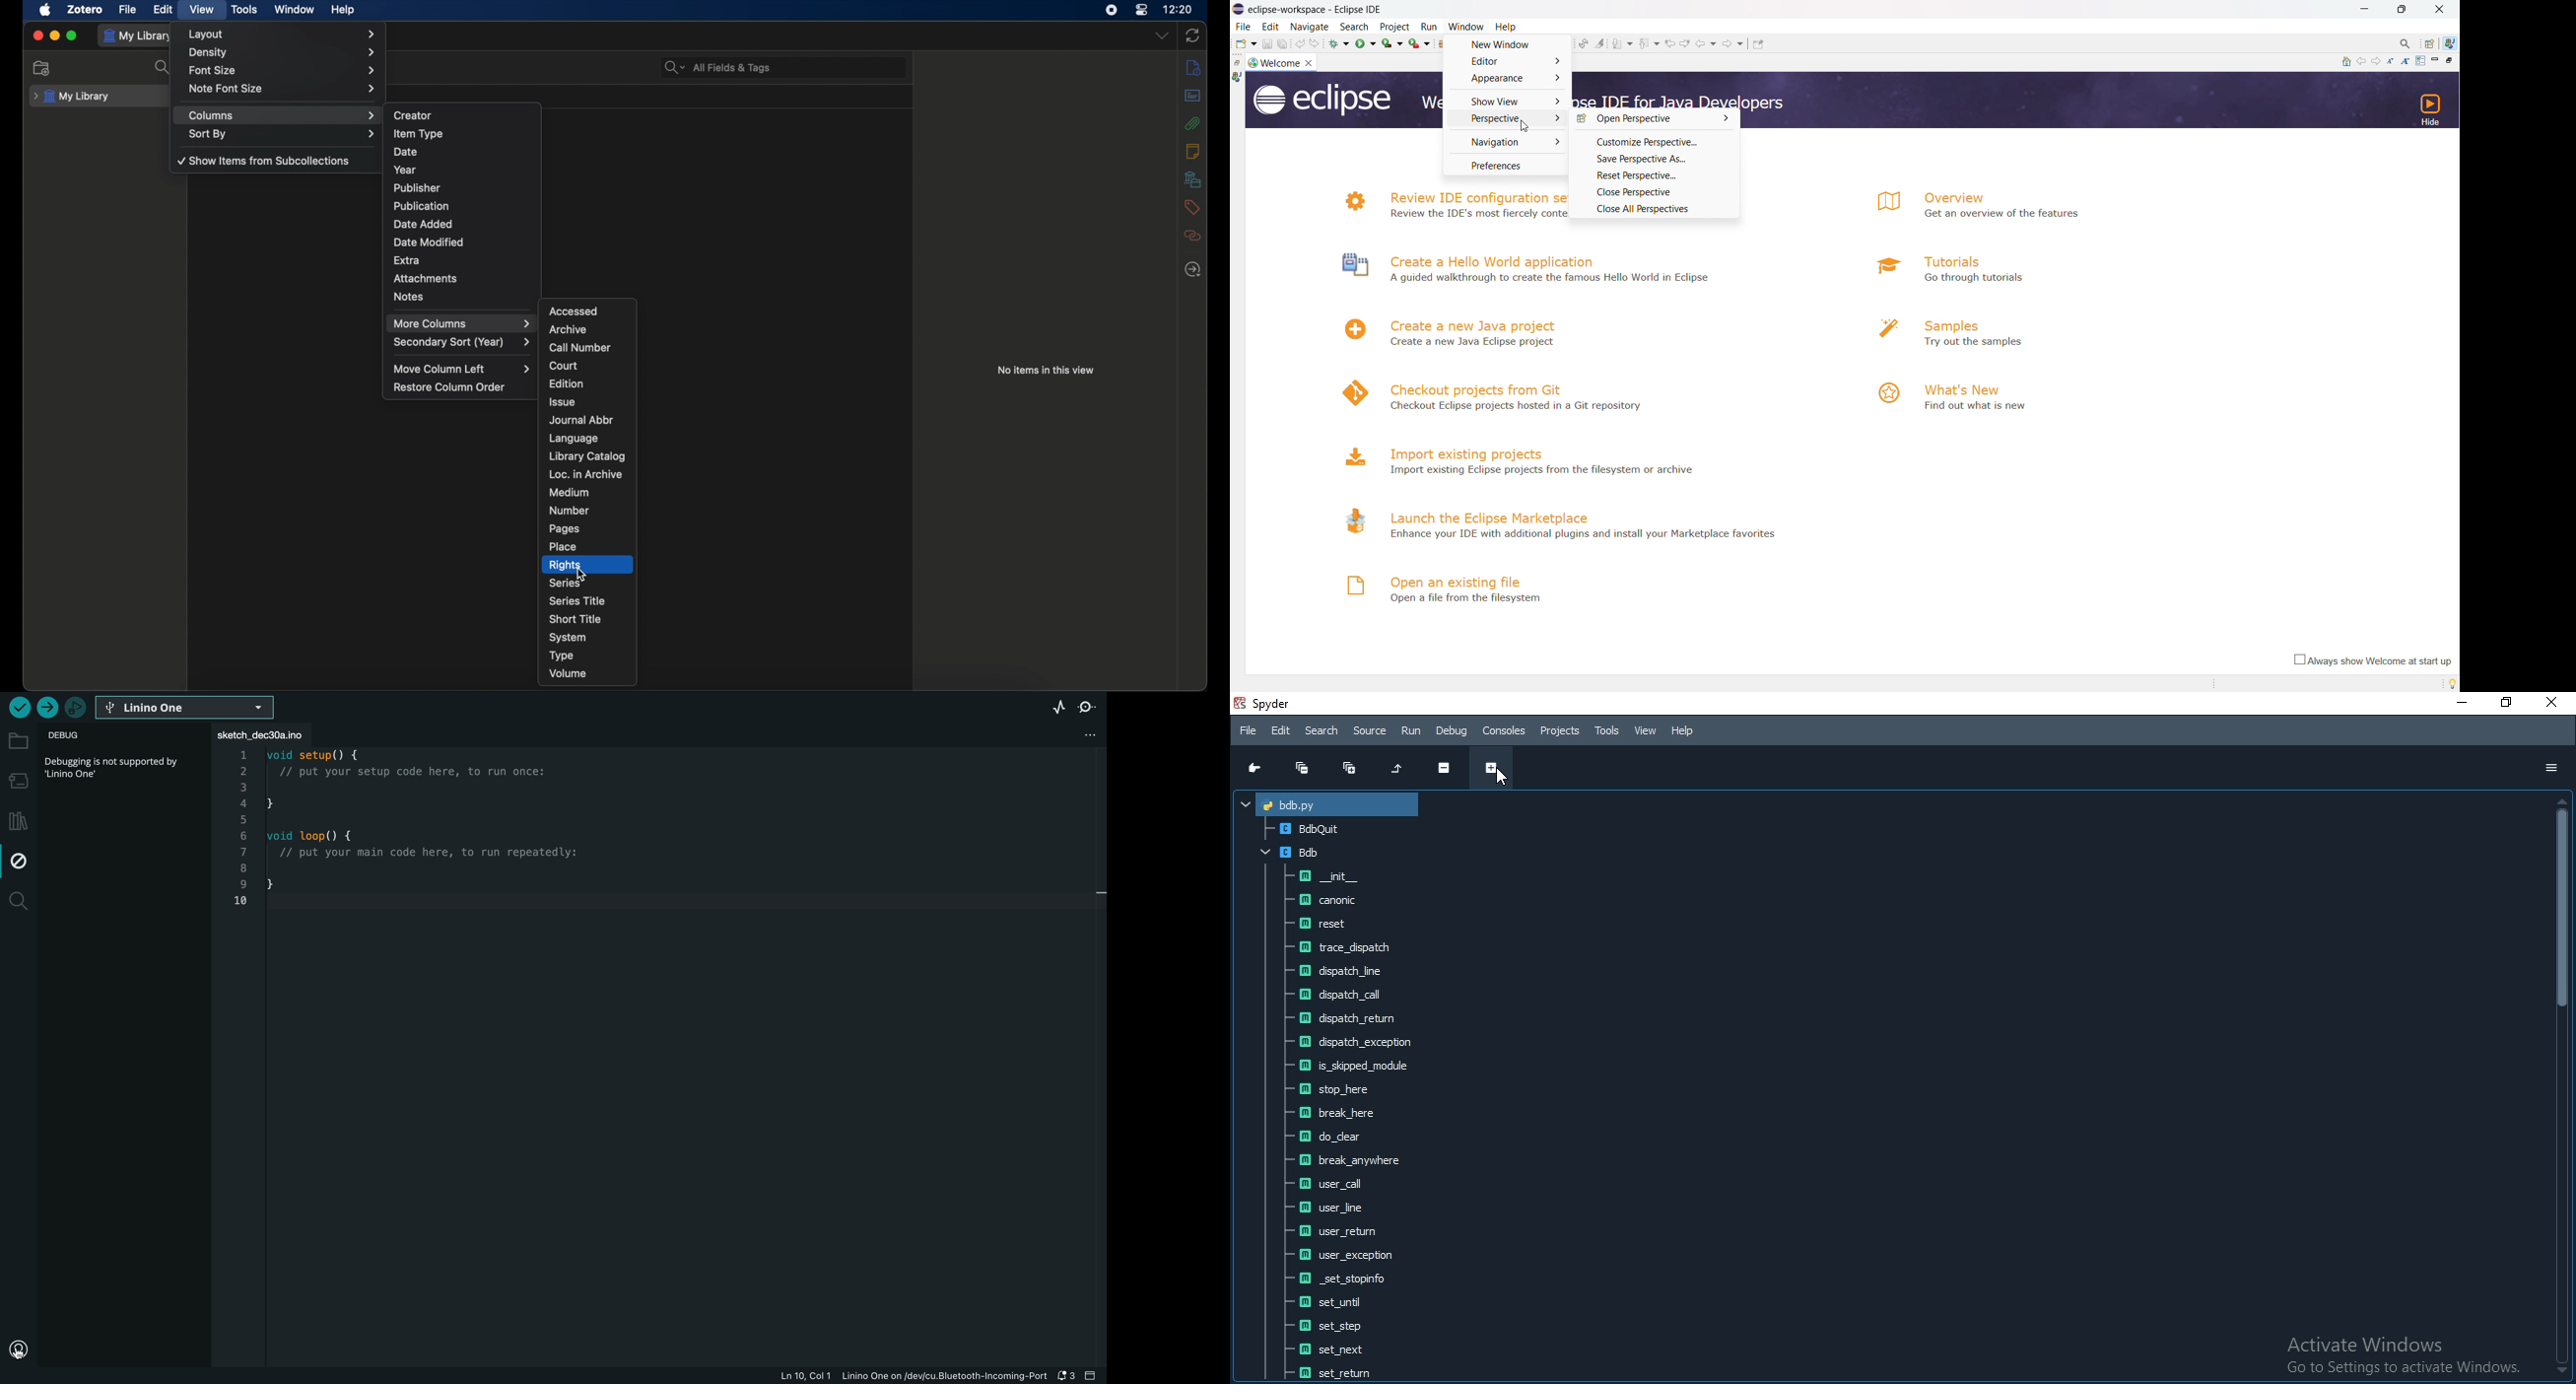 The image size is (2576, 1400). Describe the element at coordinates (462, 323) in the screenshot. I see `more columns` at that location.